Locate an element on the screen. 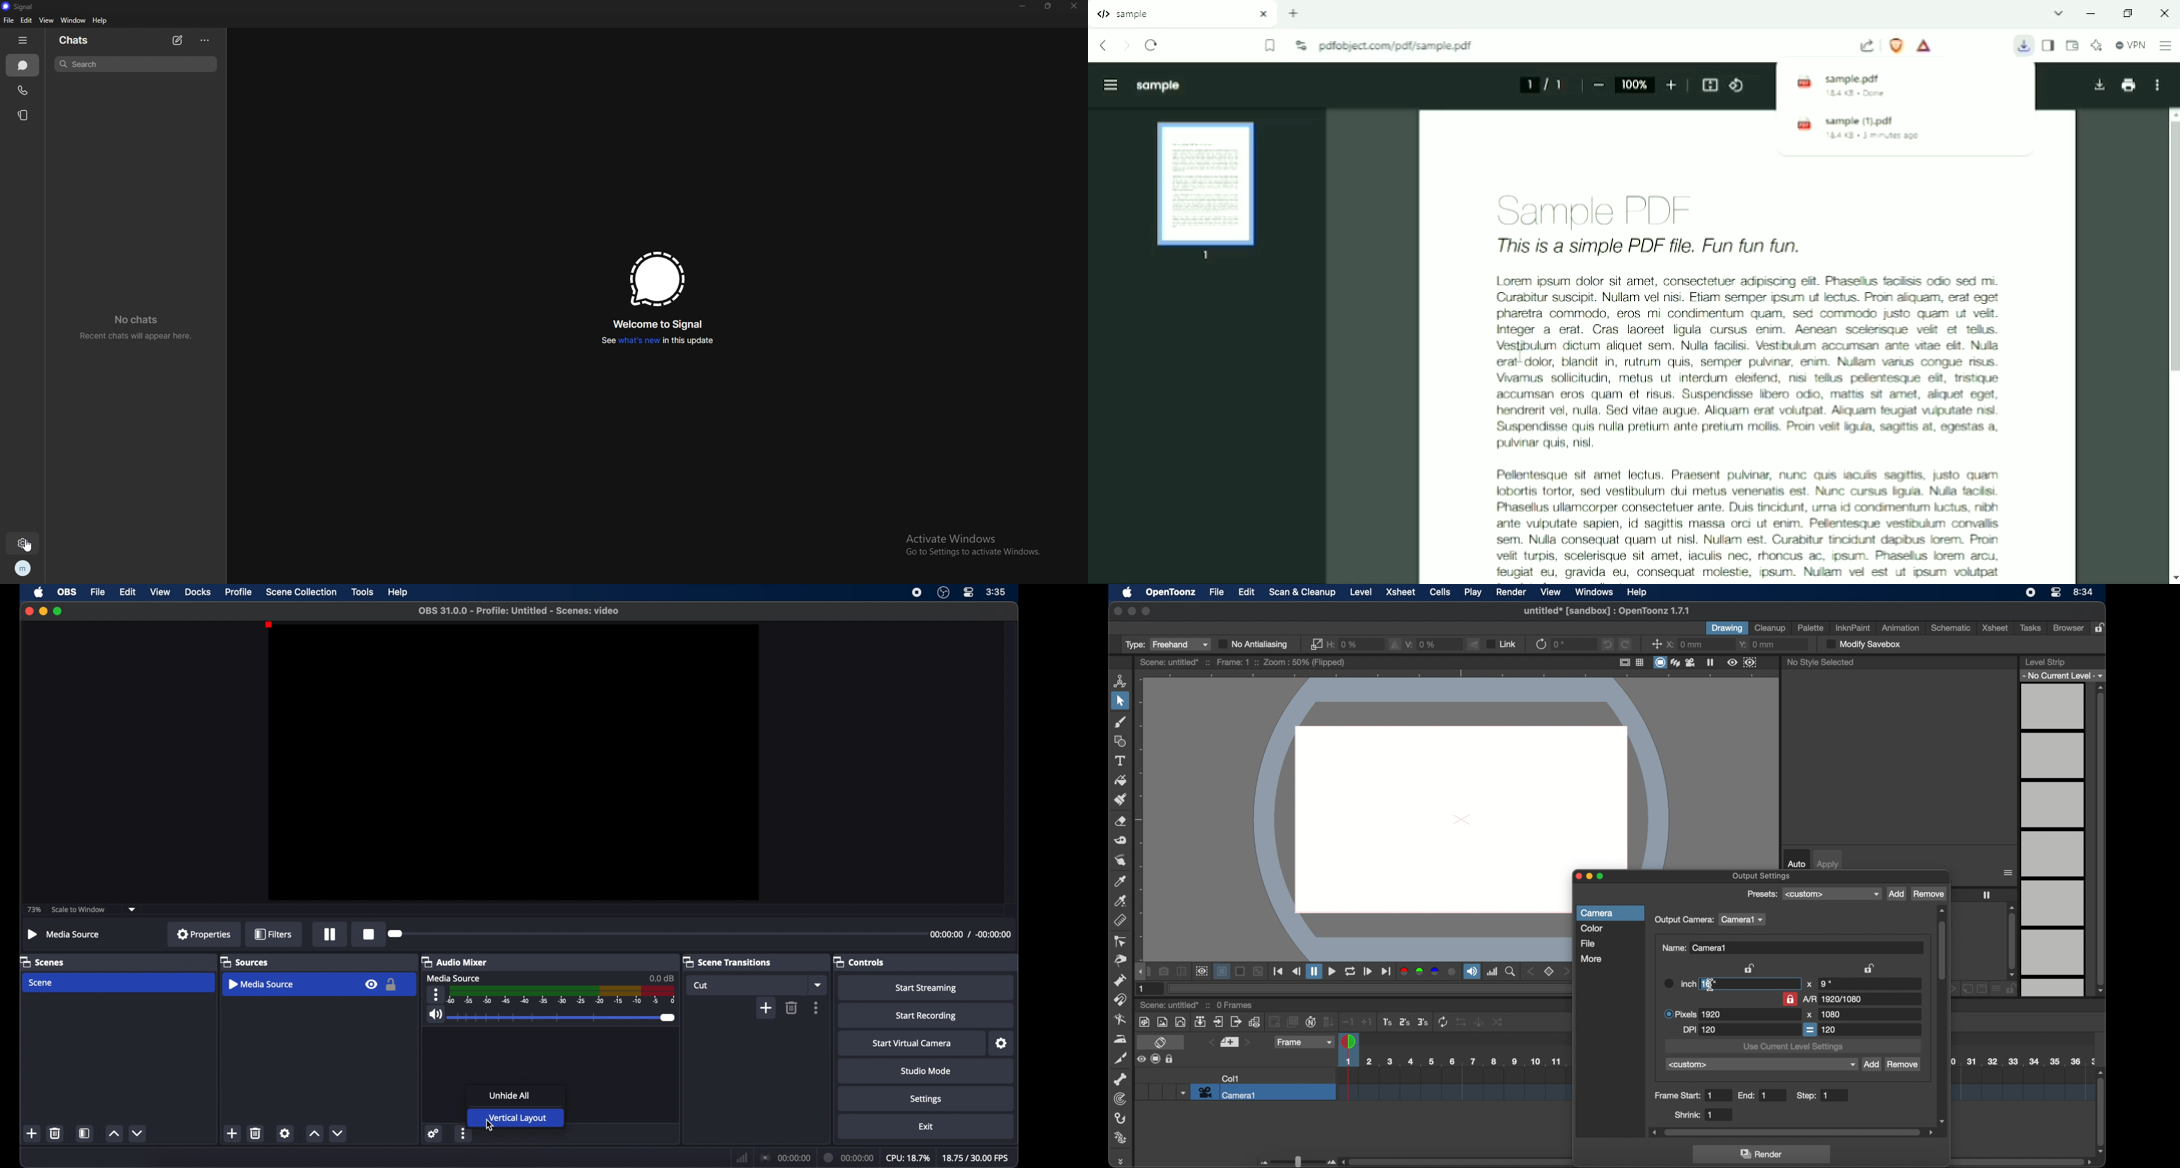 The image size is (2184, 1176). no chats recent chats will appear here is located at coordinates (141, 328).